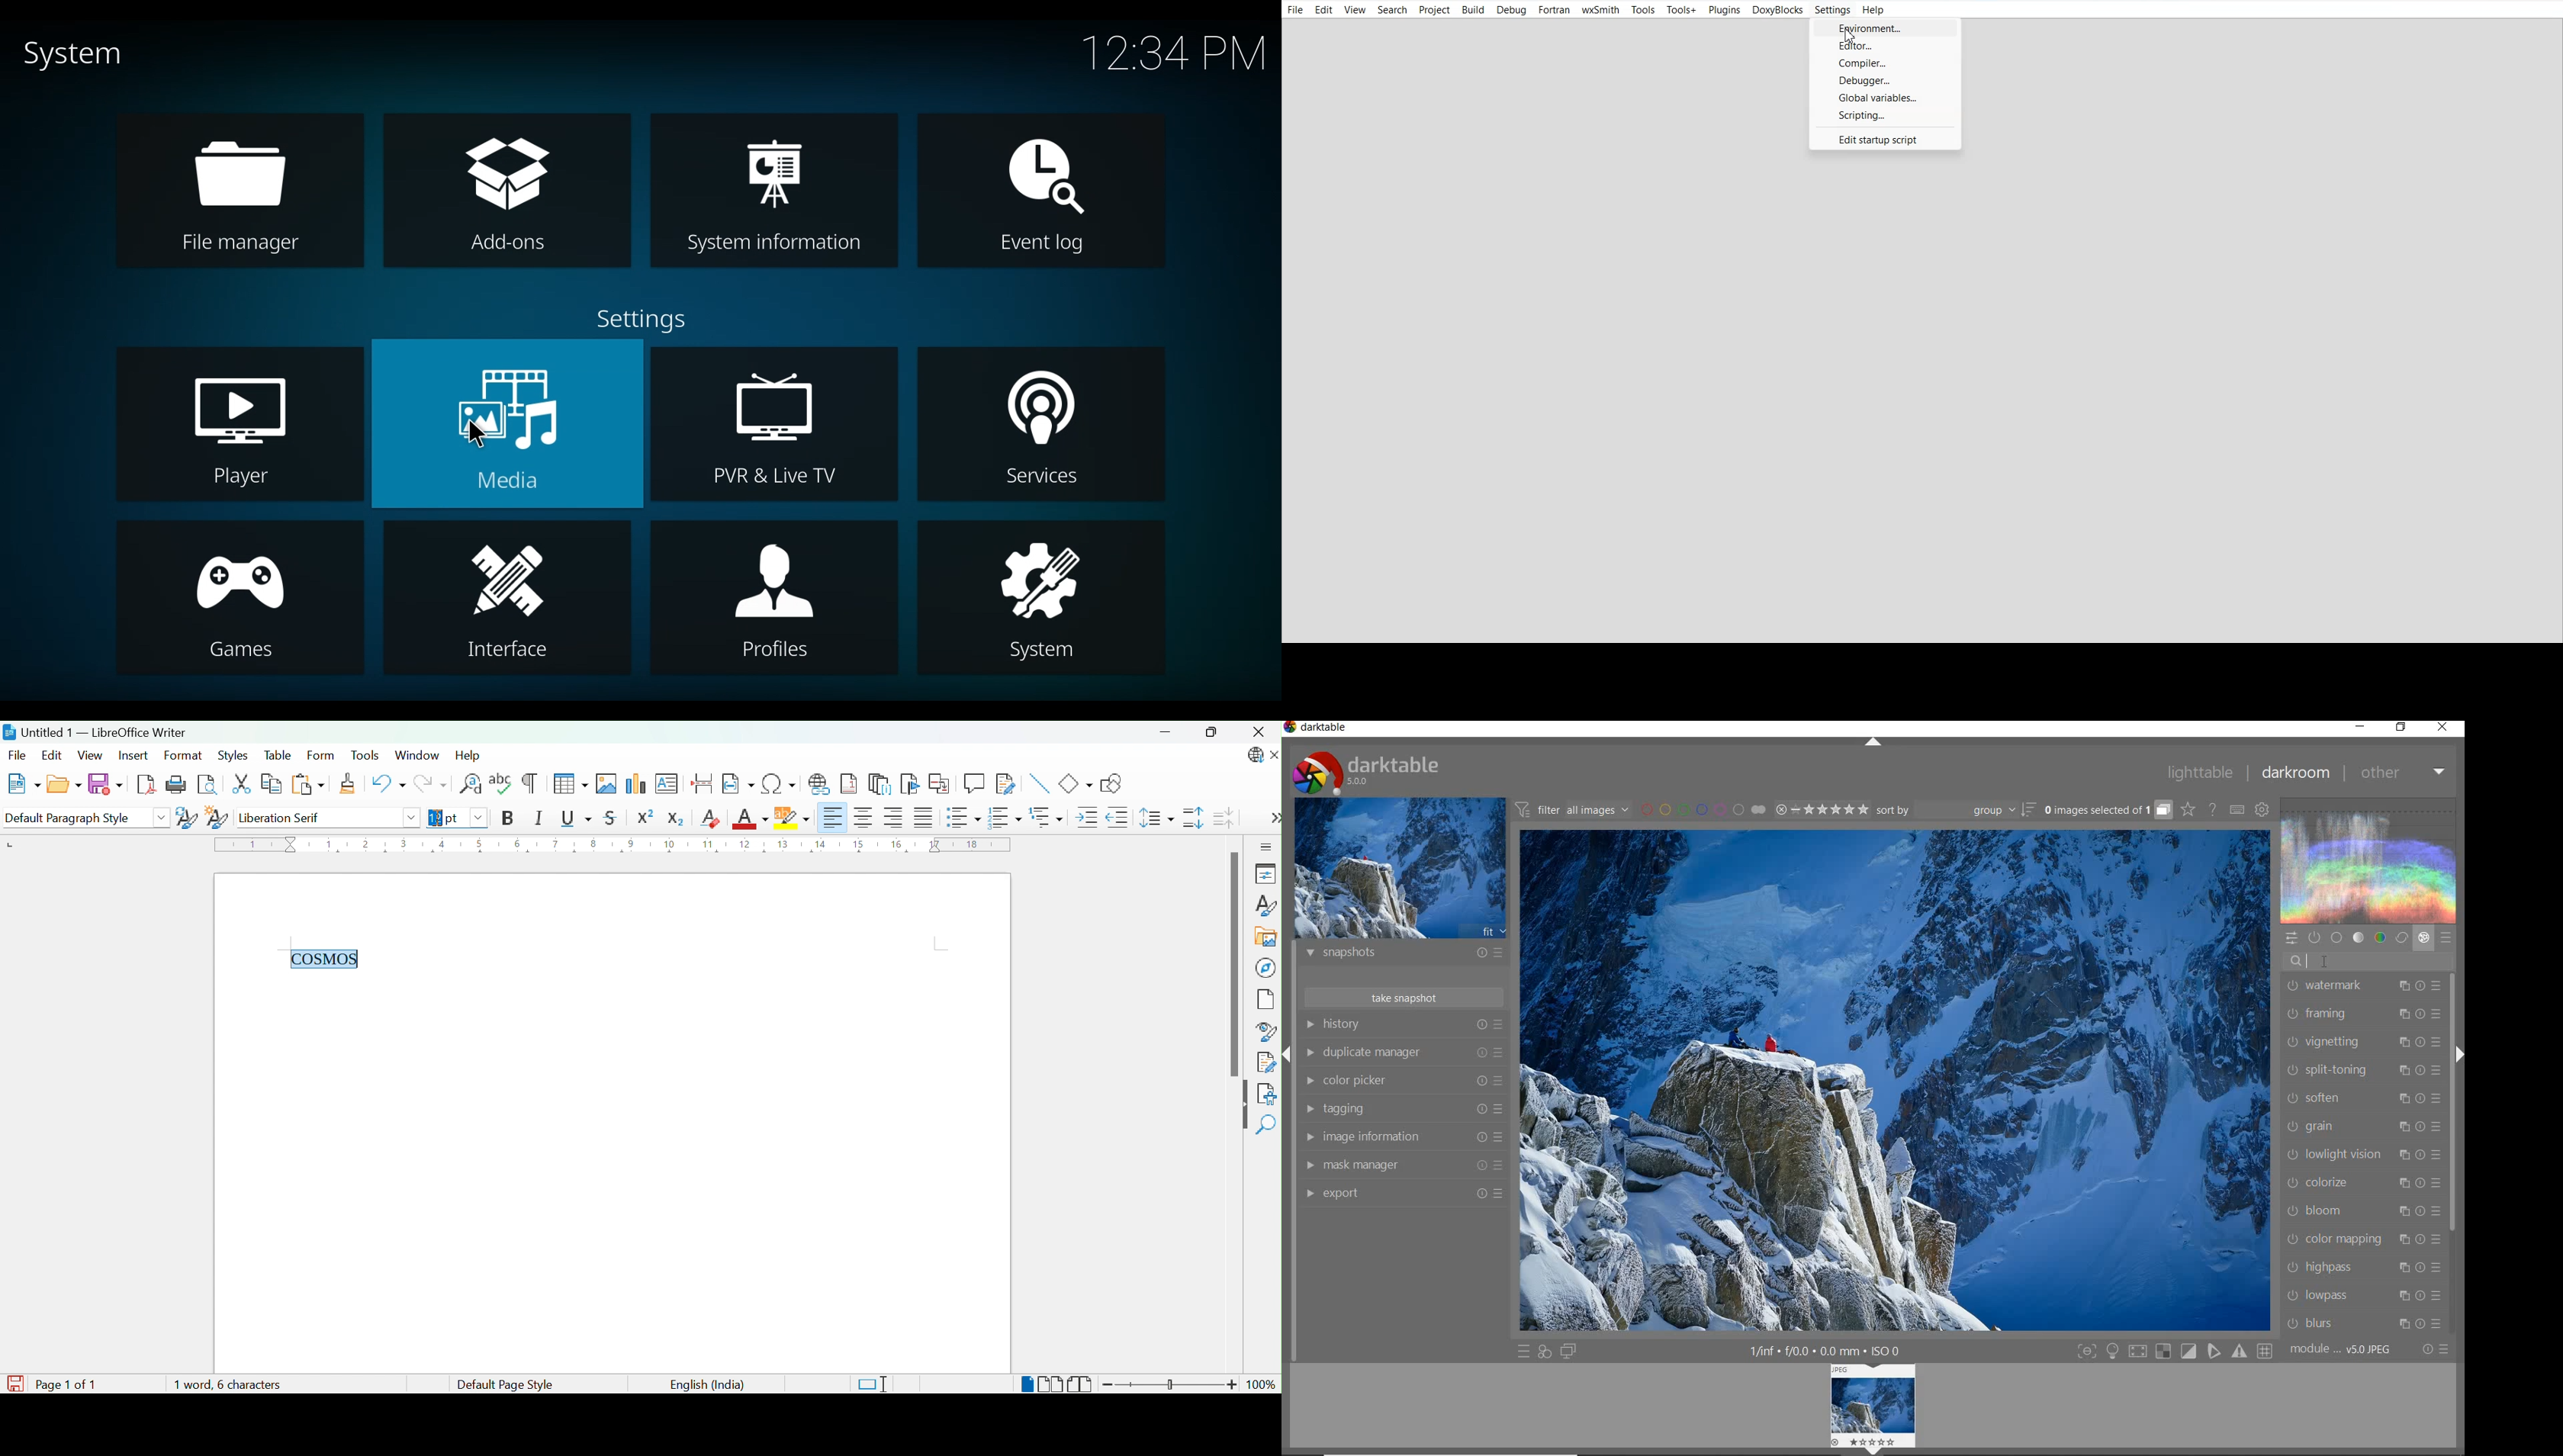  Describe the element at coordinates (2237, 809) in the screenshot. I see `set keyboard shortcuts` at that location.